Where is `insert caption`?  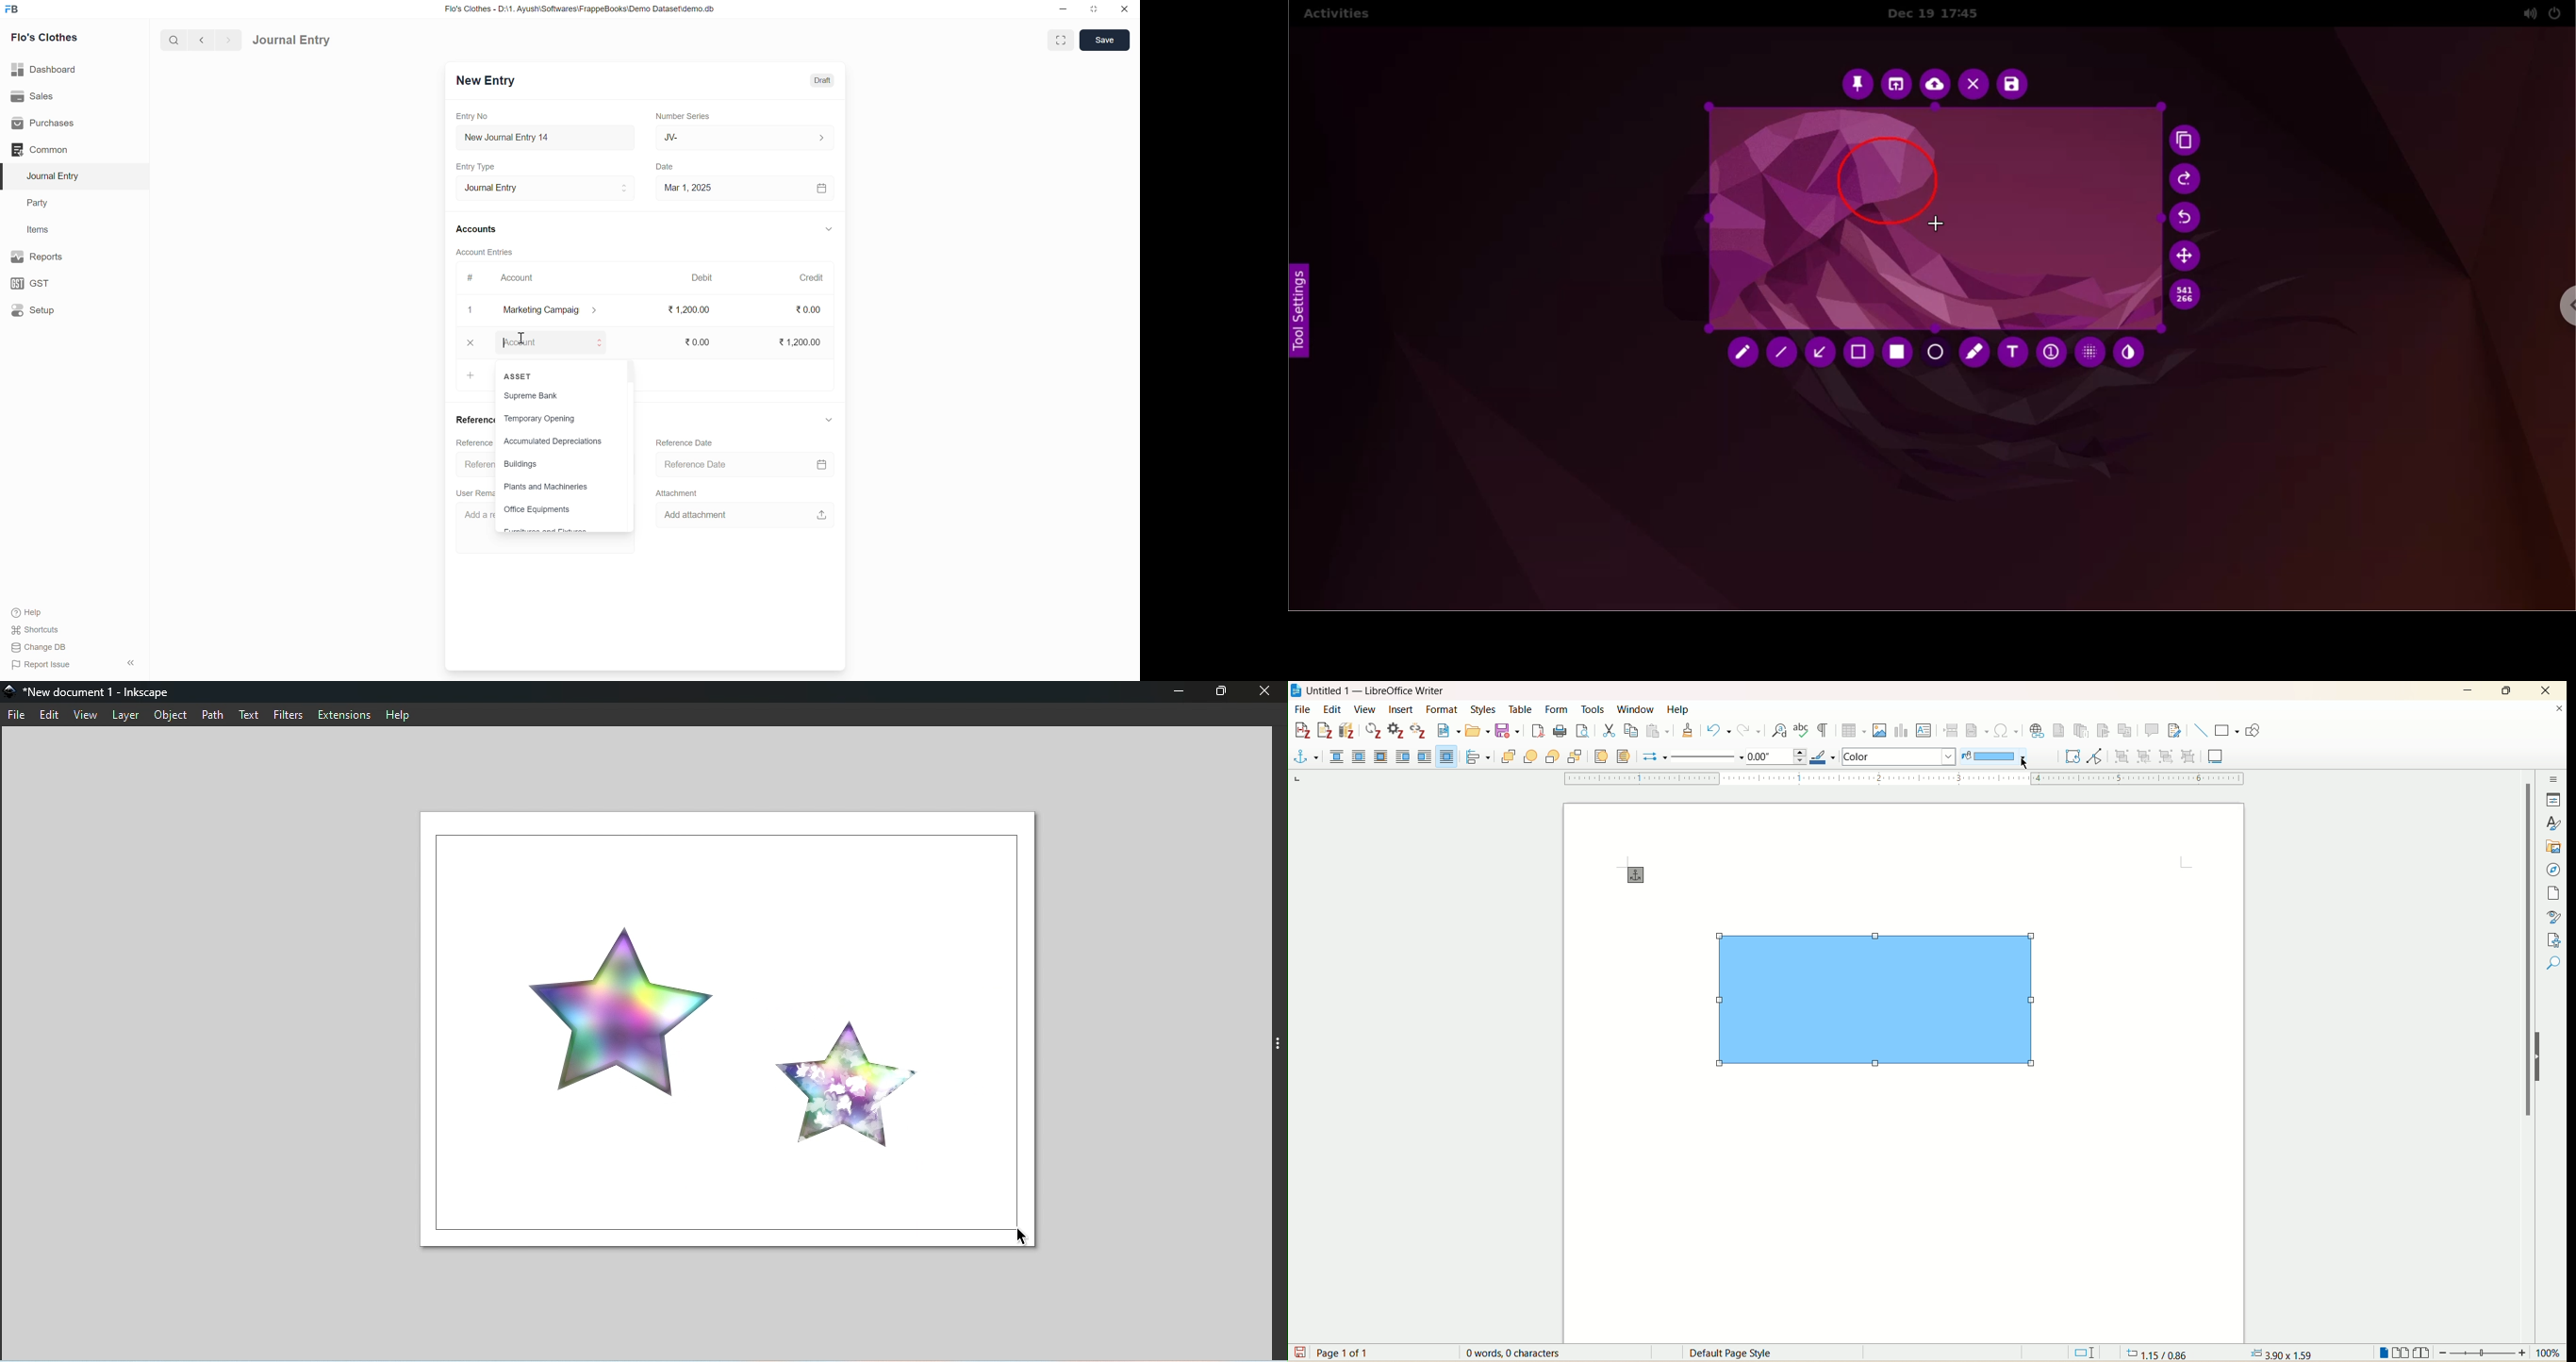 insert caption is located at coordinates (2217, 756).